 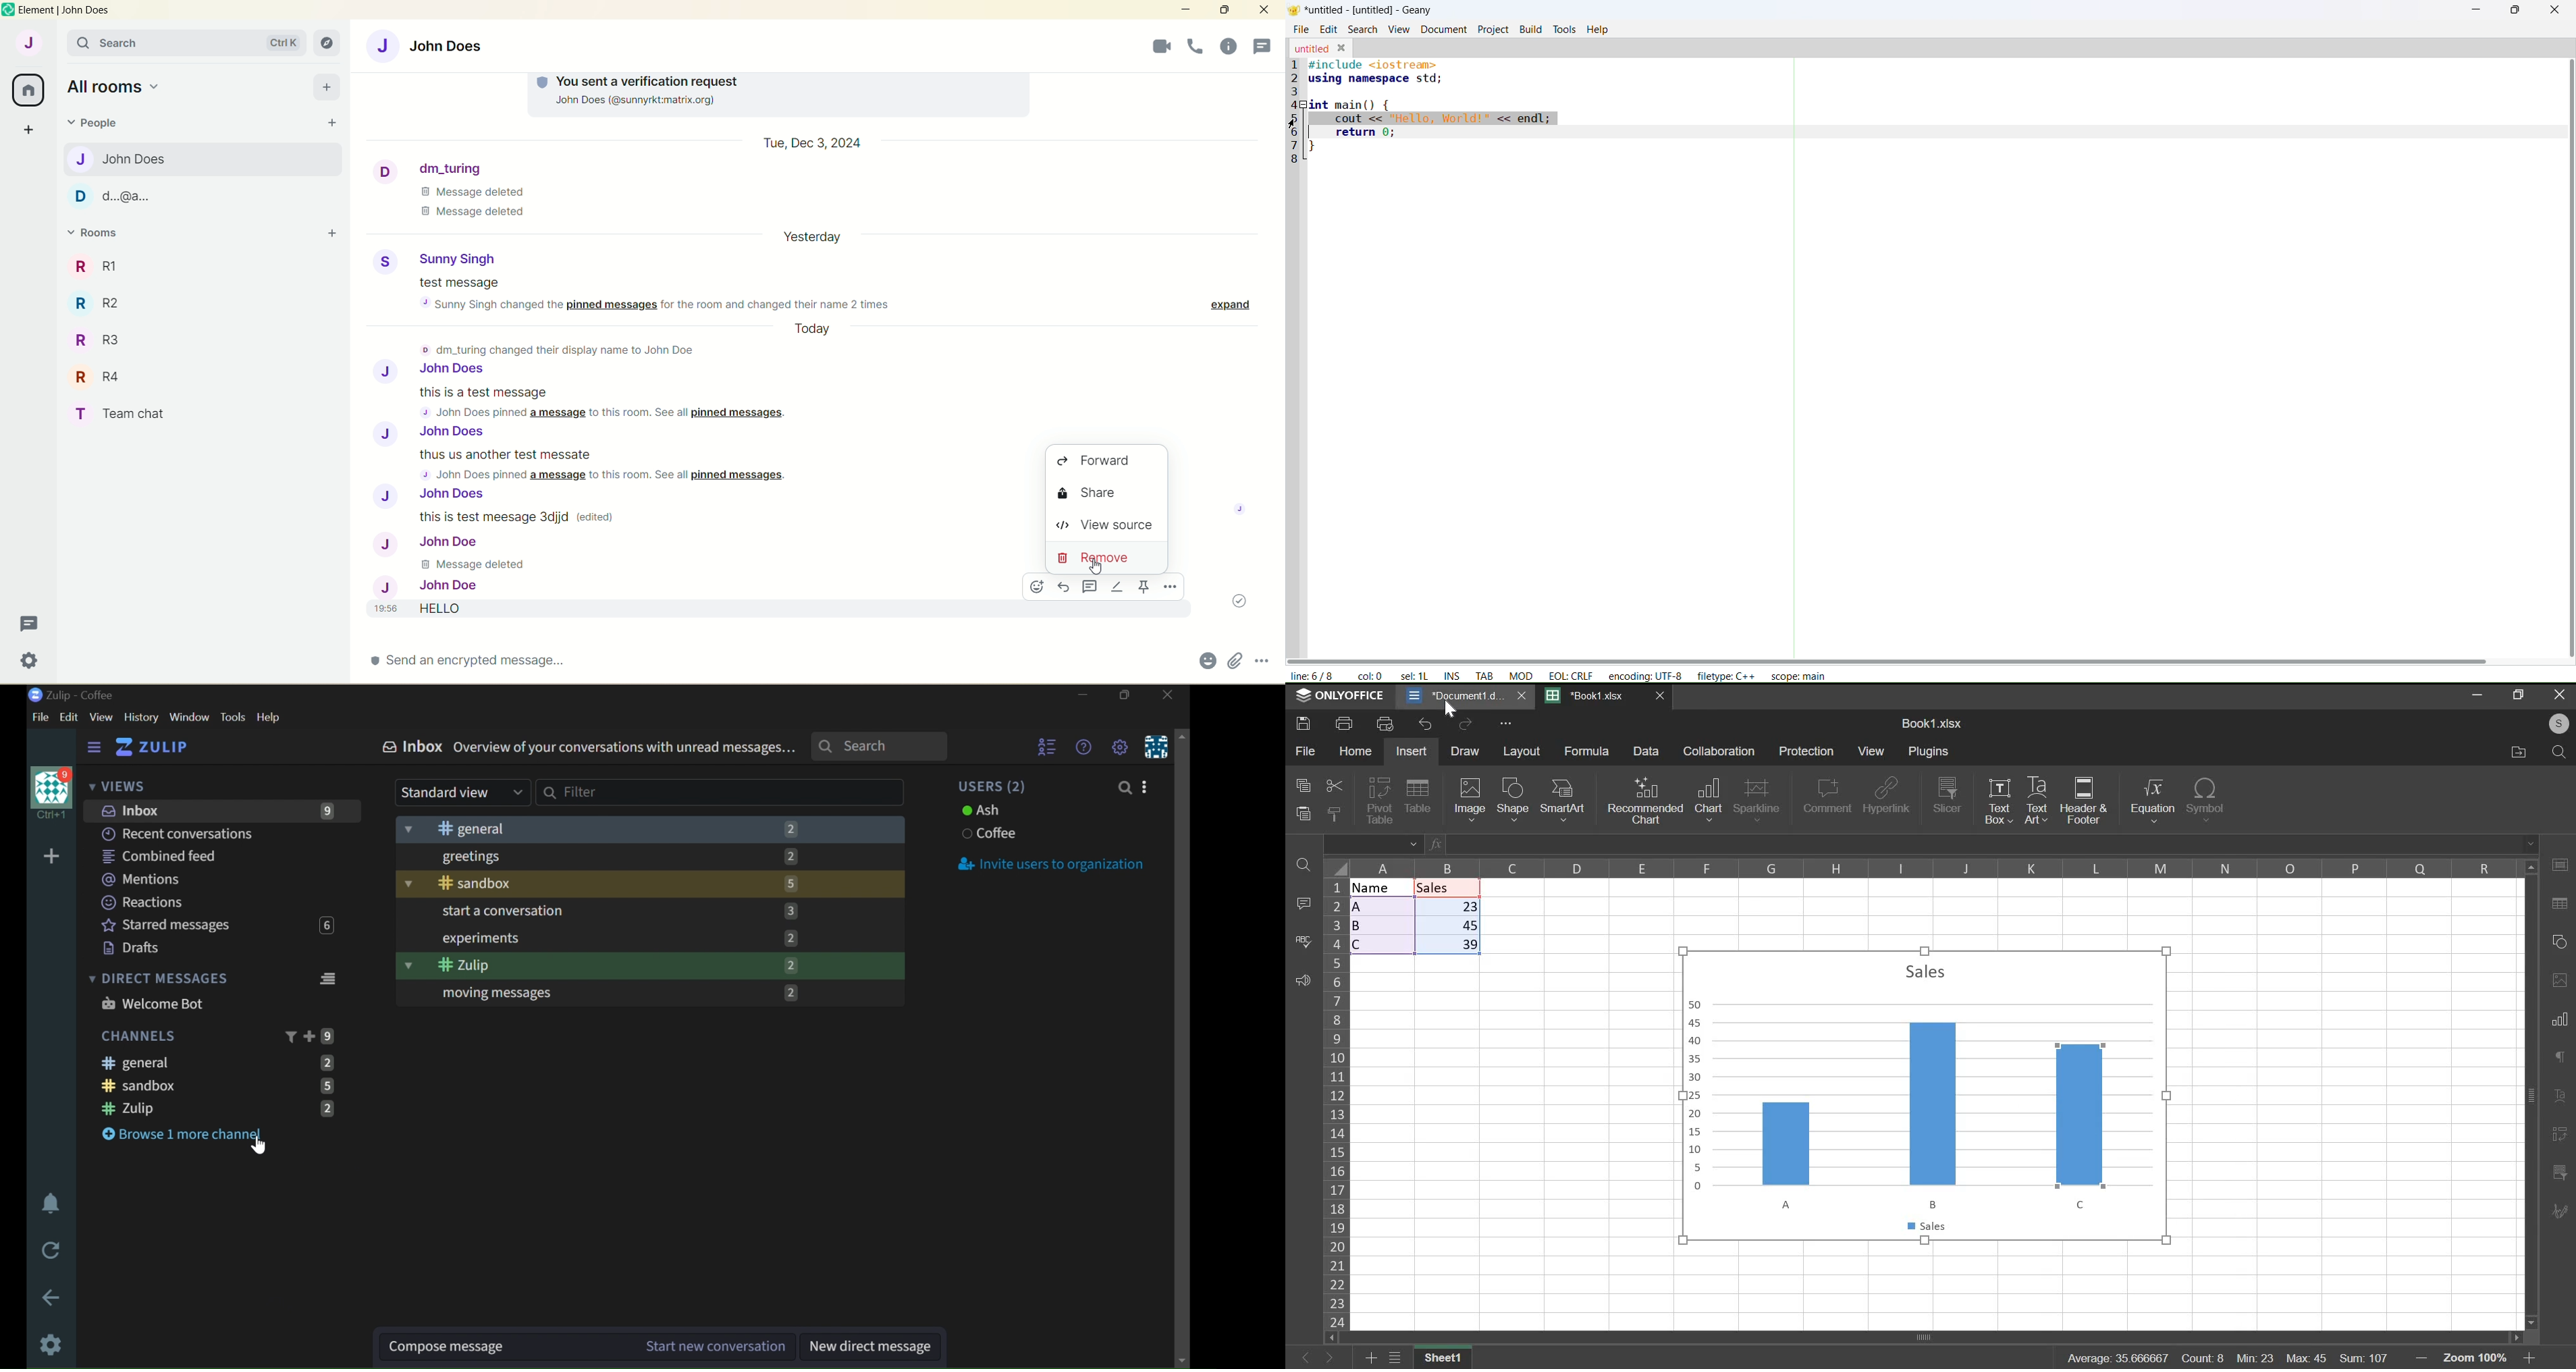 What do you see at coordinates (257, 1145) in the screenshot?
I see `cursor` at bounding box center [257, 1145].